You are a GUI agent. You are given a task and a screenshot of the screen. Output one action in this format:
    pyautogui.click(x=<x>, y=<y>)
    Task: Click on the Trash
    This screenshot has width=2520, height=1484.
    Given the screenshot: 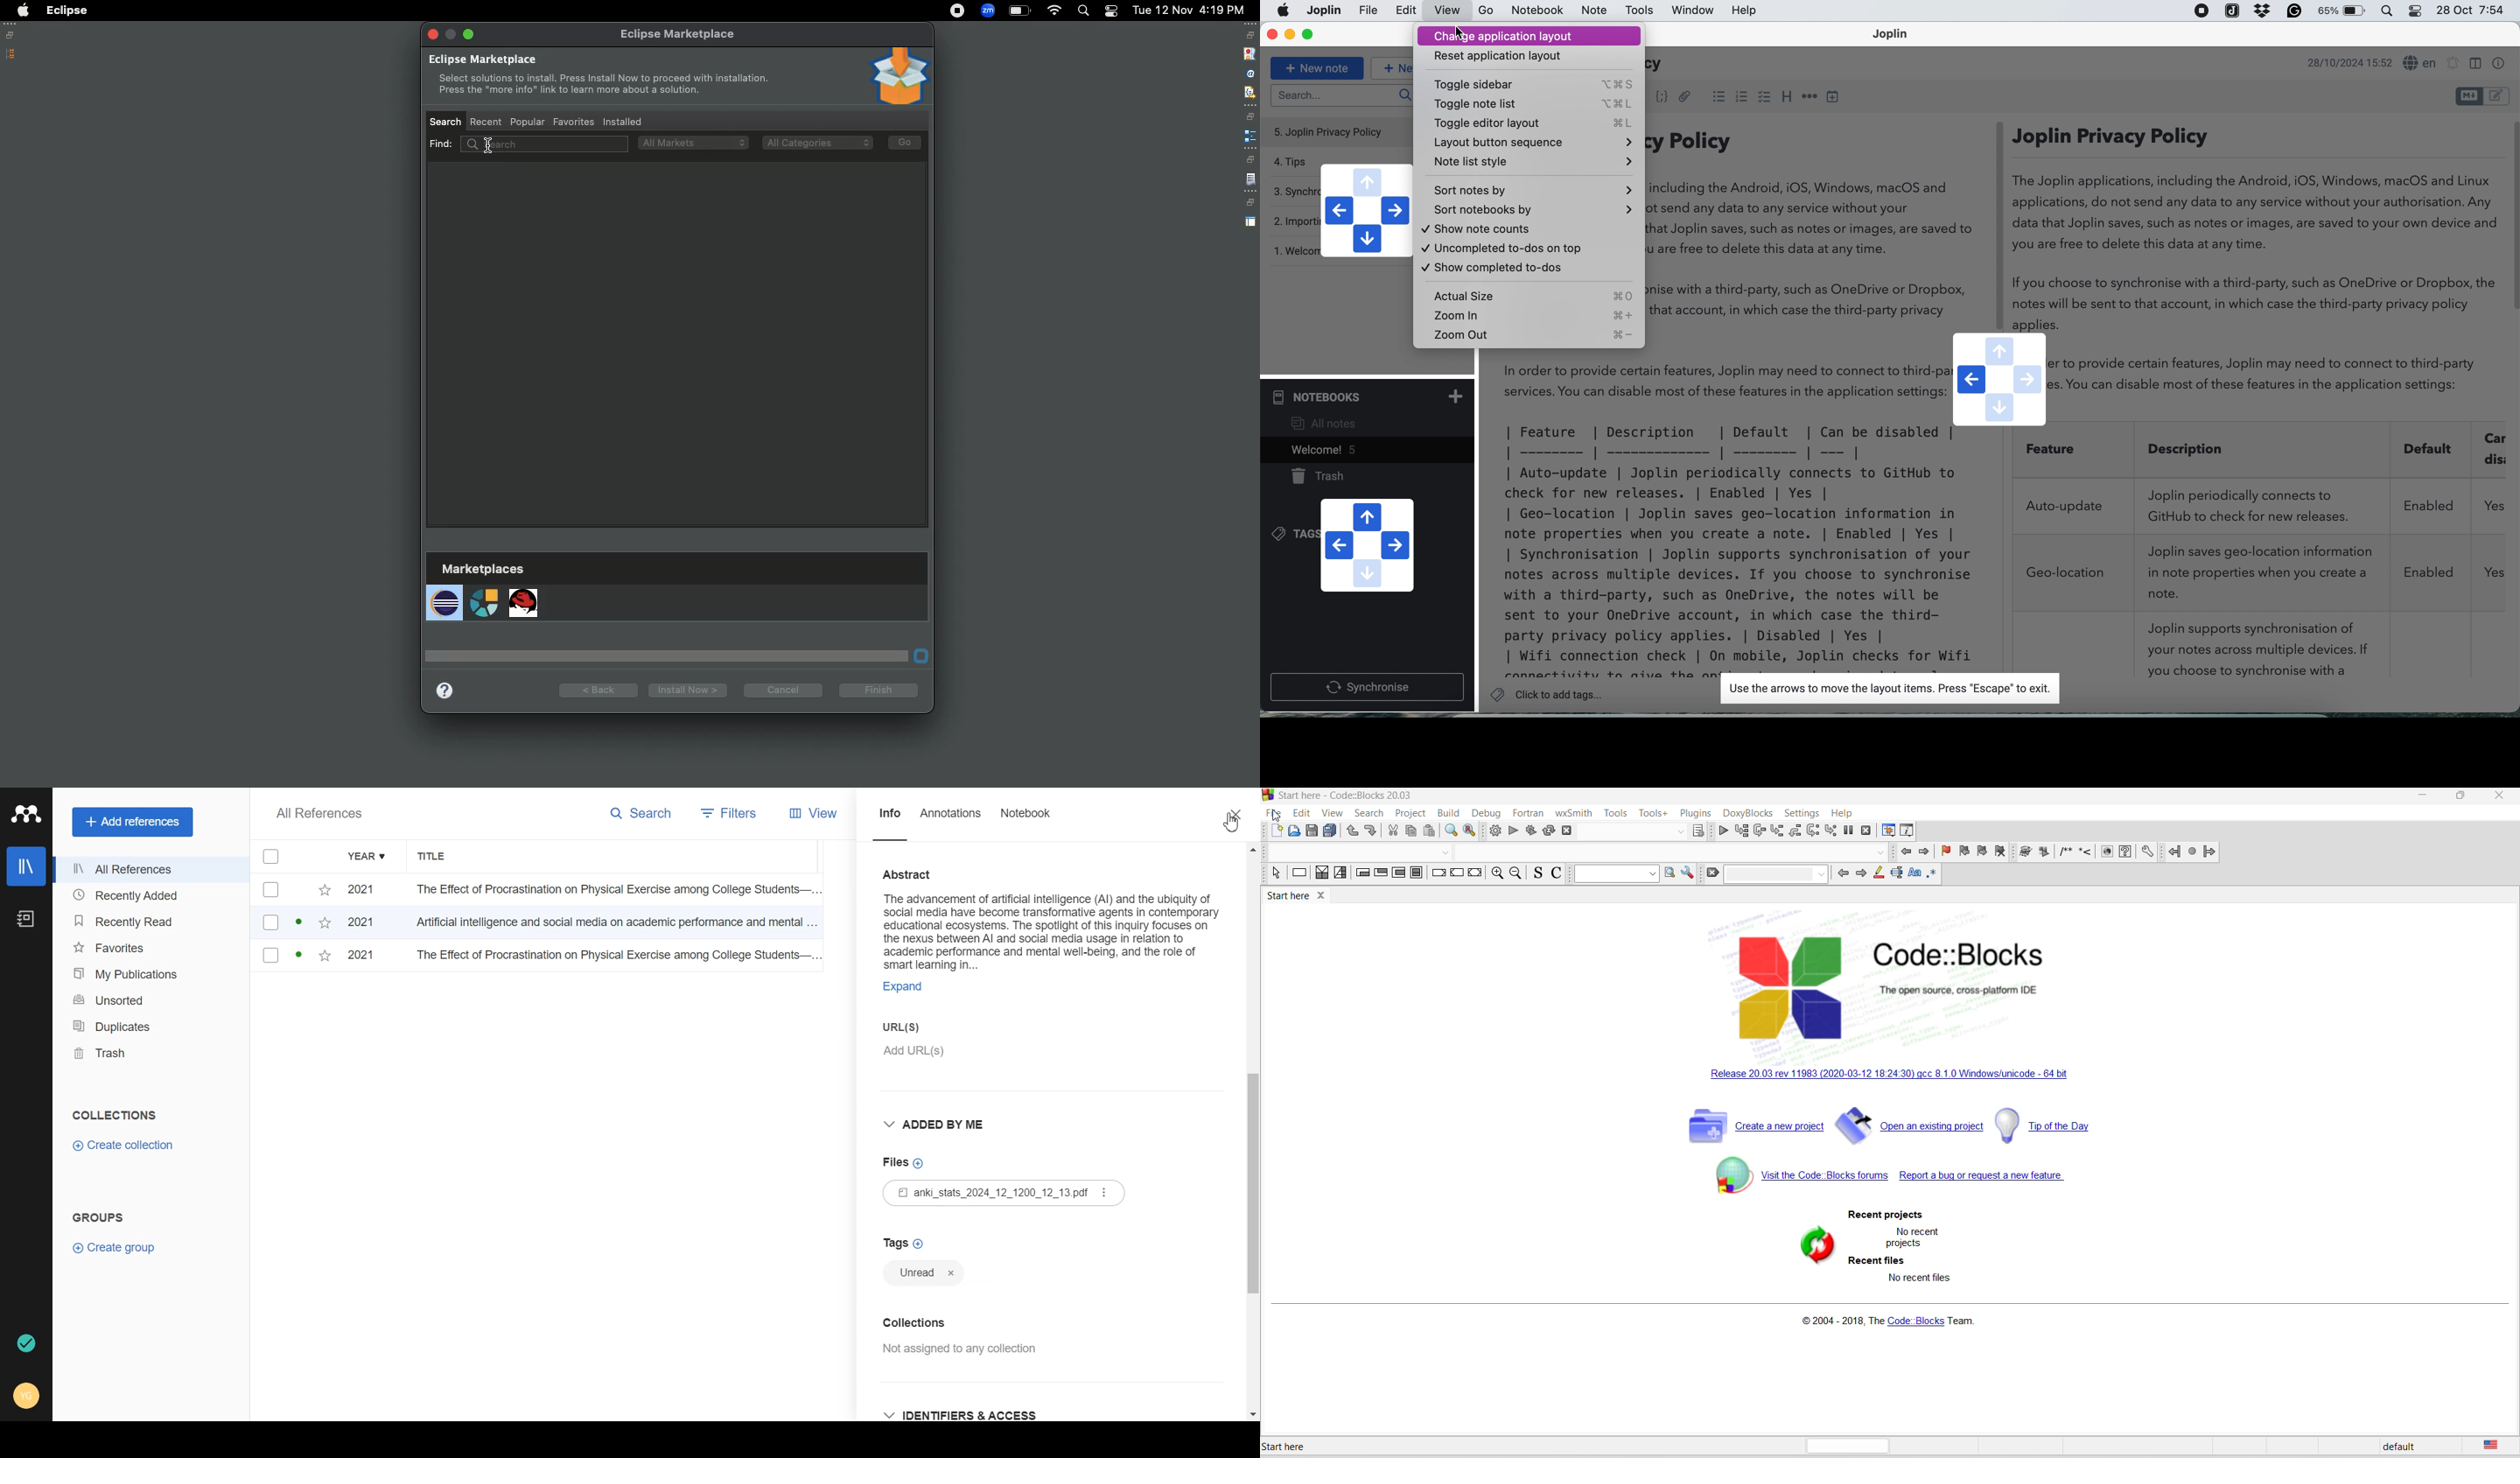 What is the action you would take?
    pyautogui.click(x=150, y=1053)
    